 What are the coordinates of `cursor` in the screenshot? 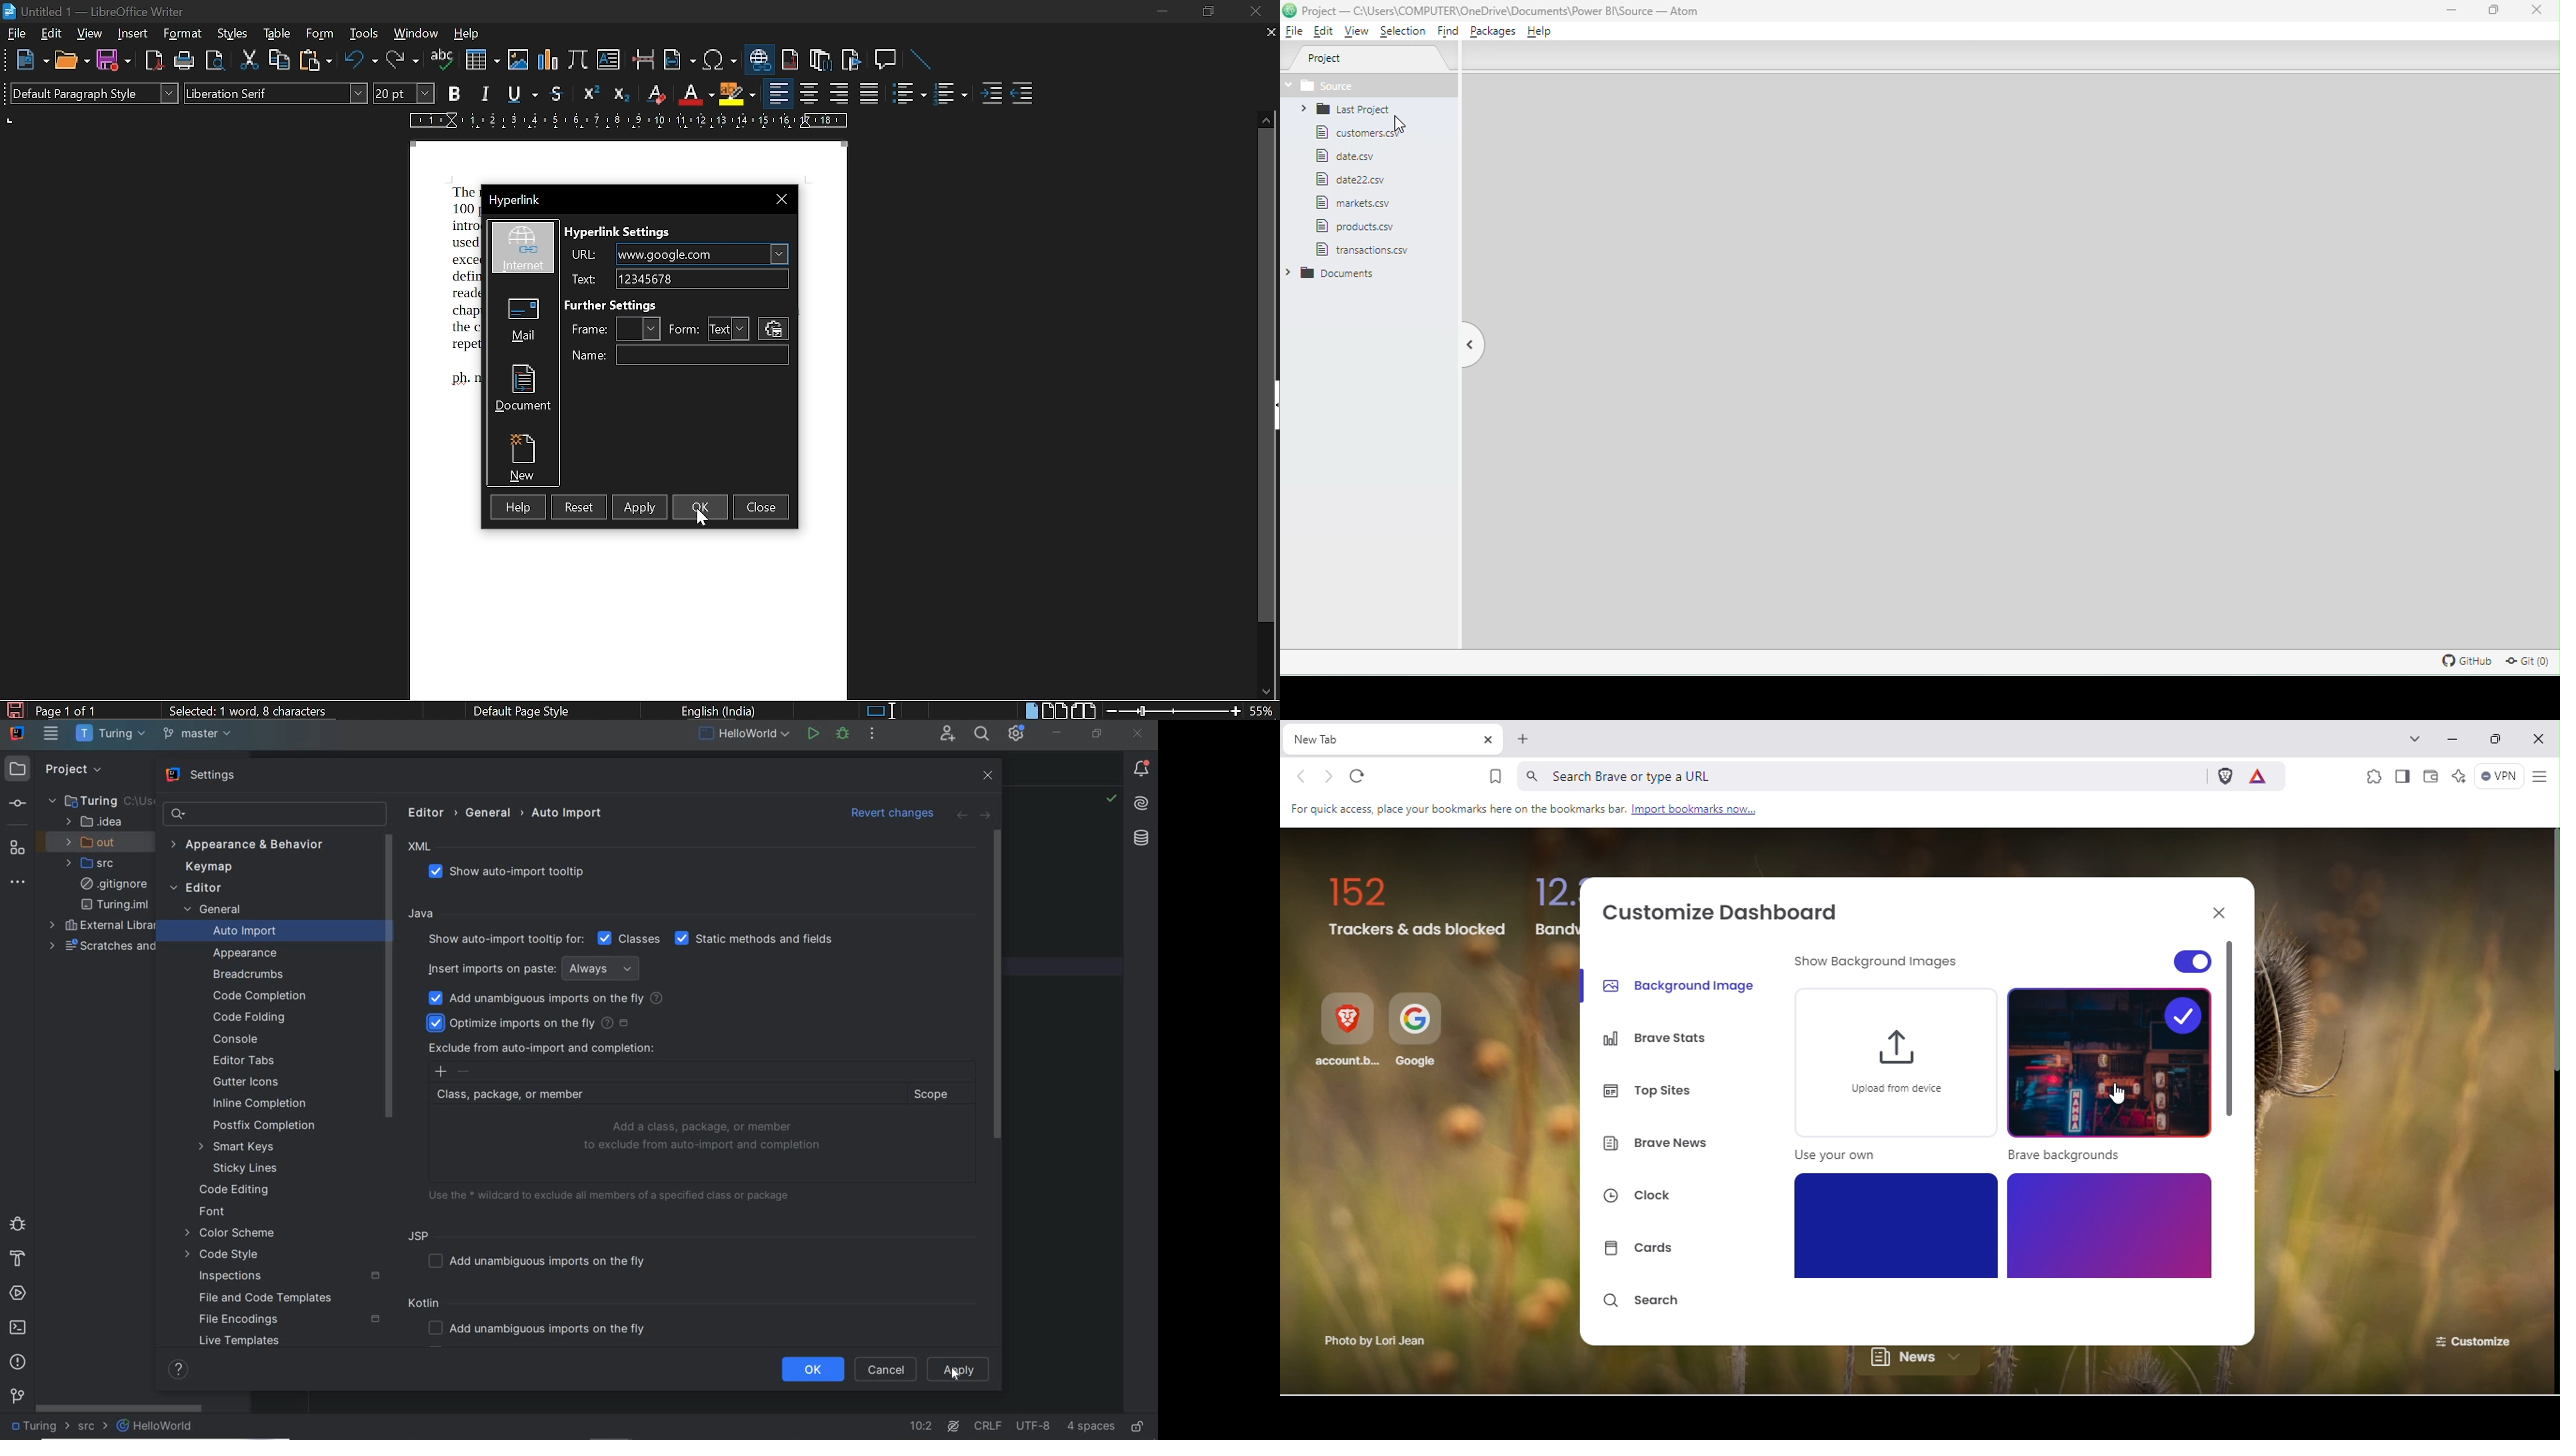 It's located at (701, 518).